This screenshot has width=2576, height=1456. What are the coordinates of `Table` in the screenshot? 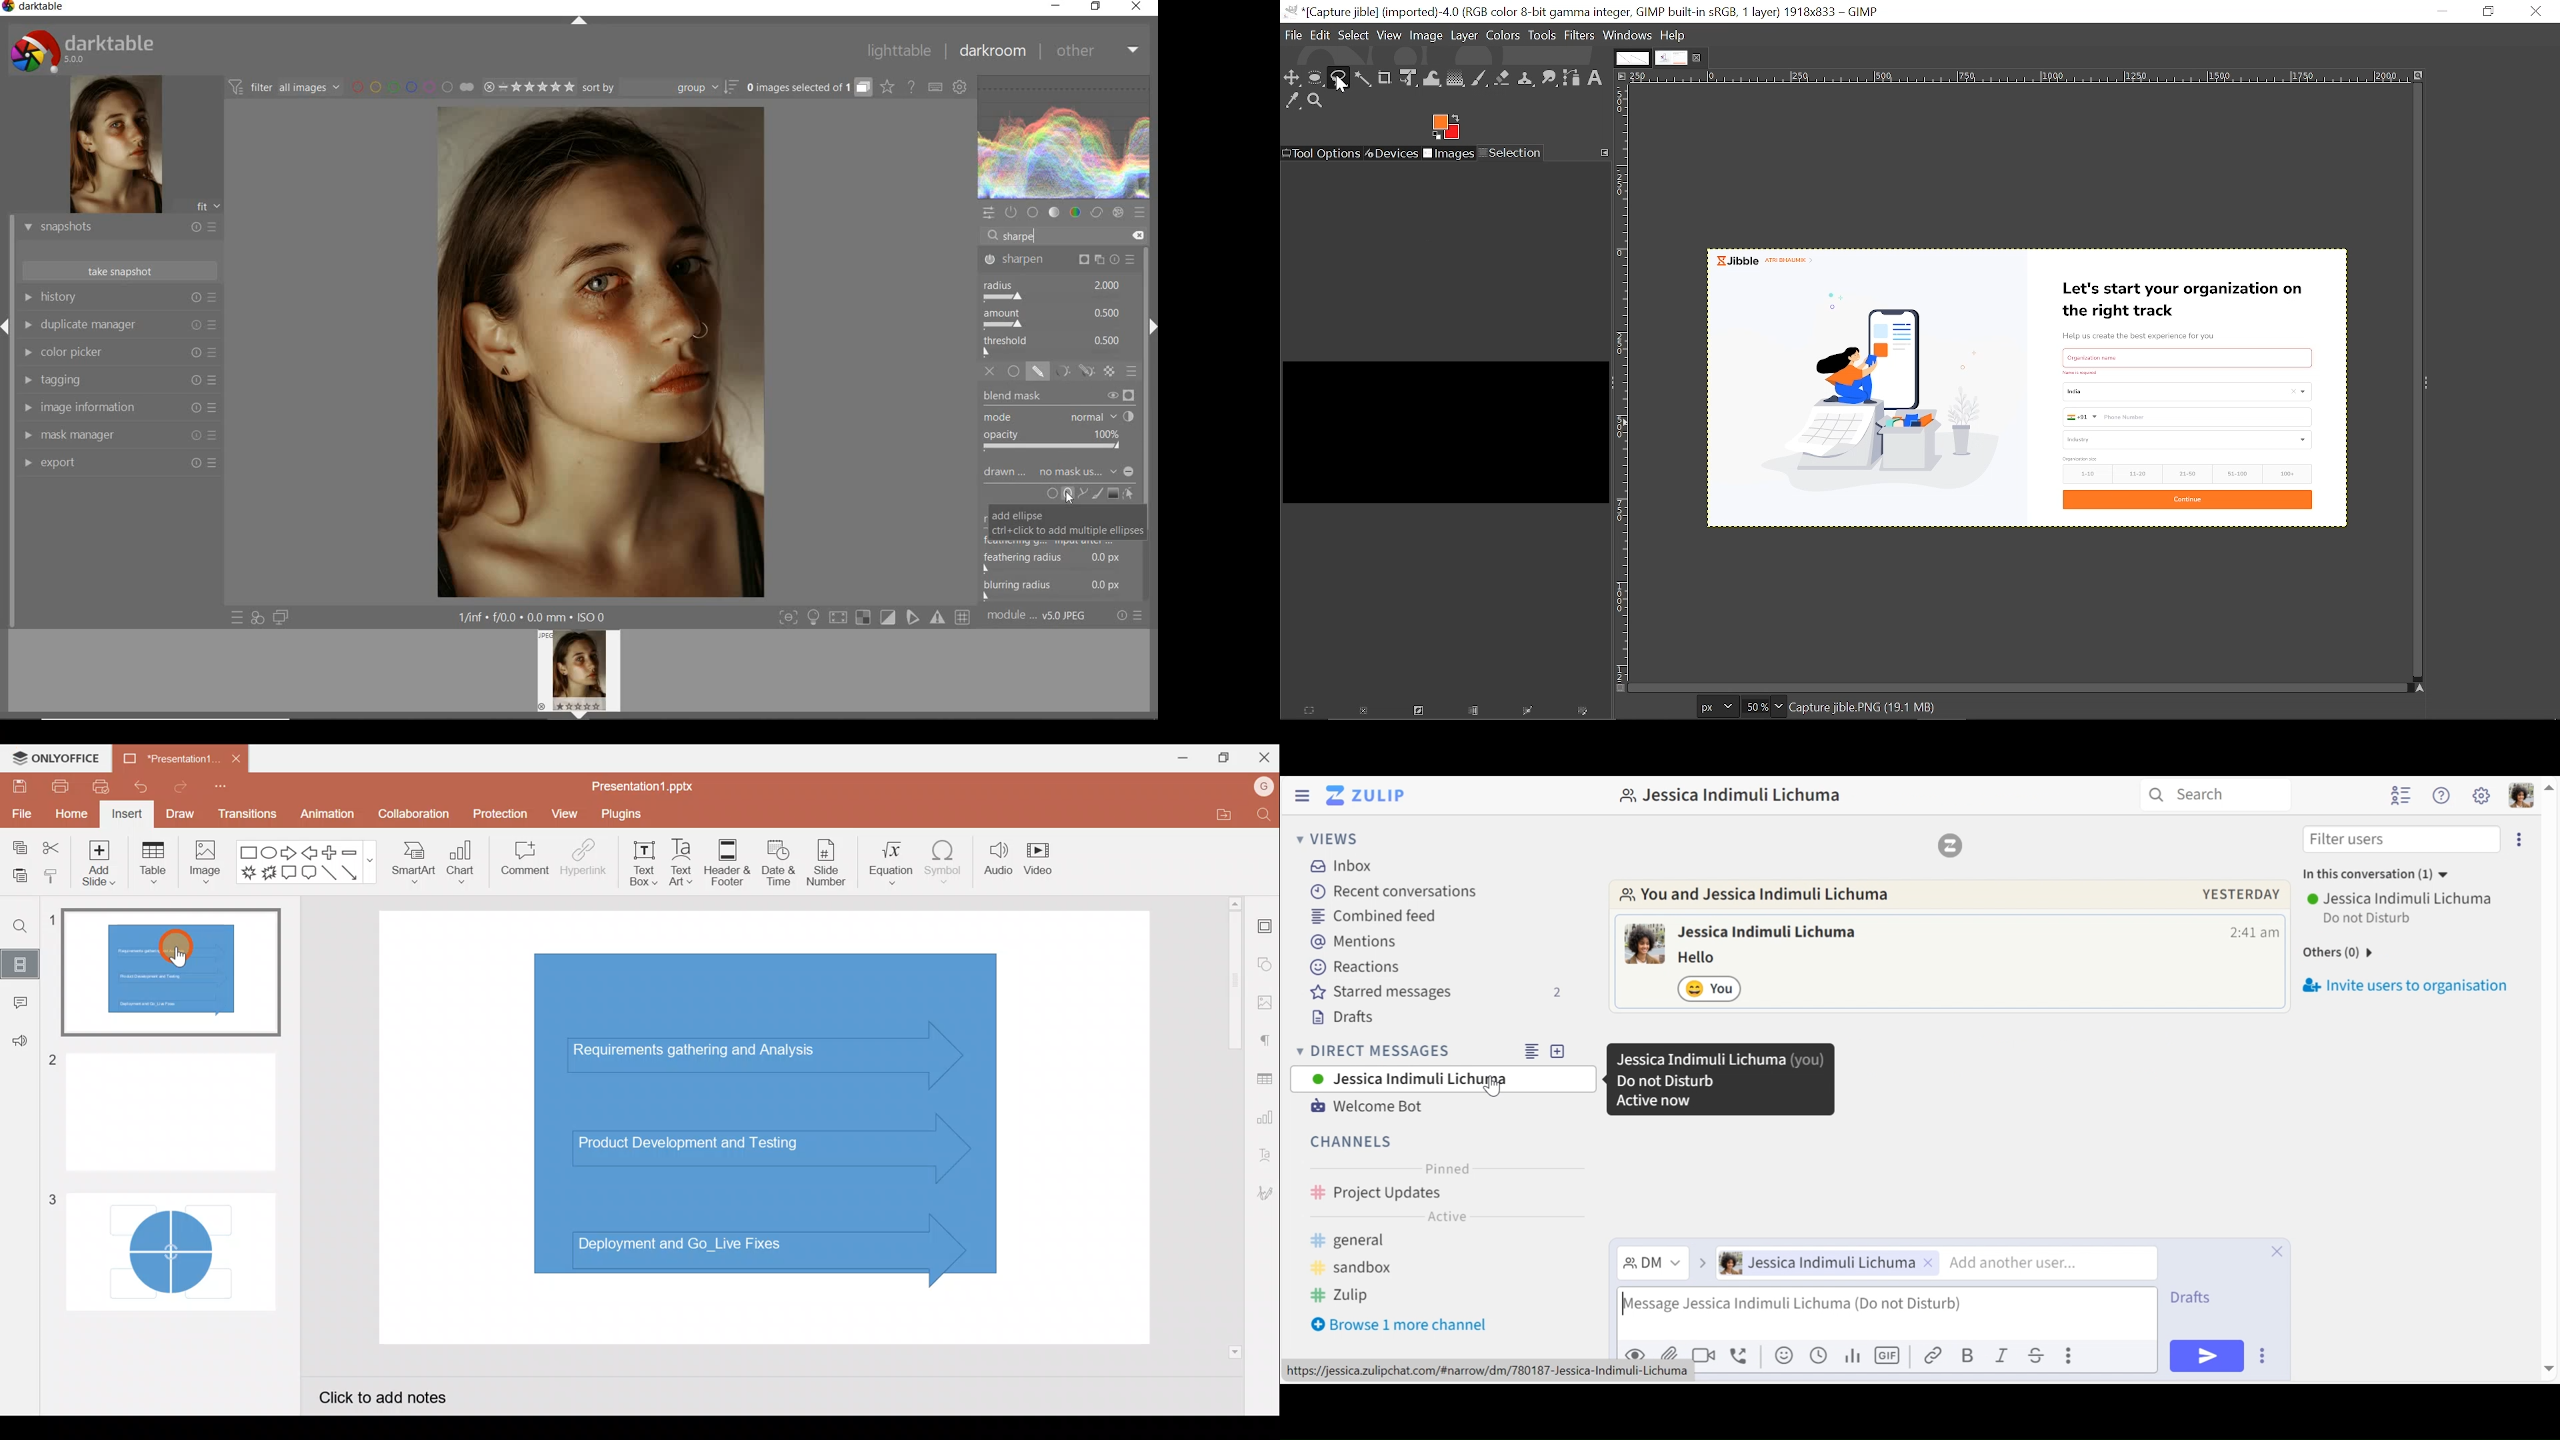 It's located at (153, 865).